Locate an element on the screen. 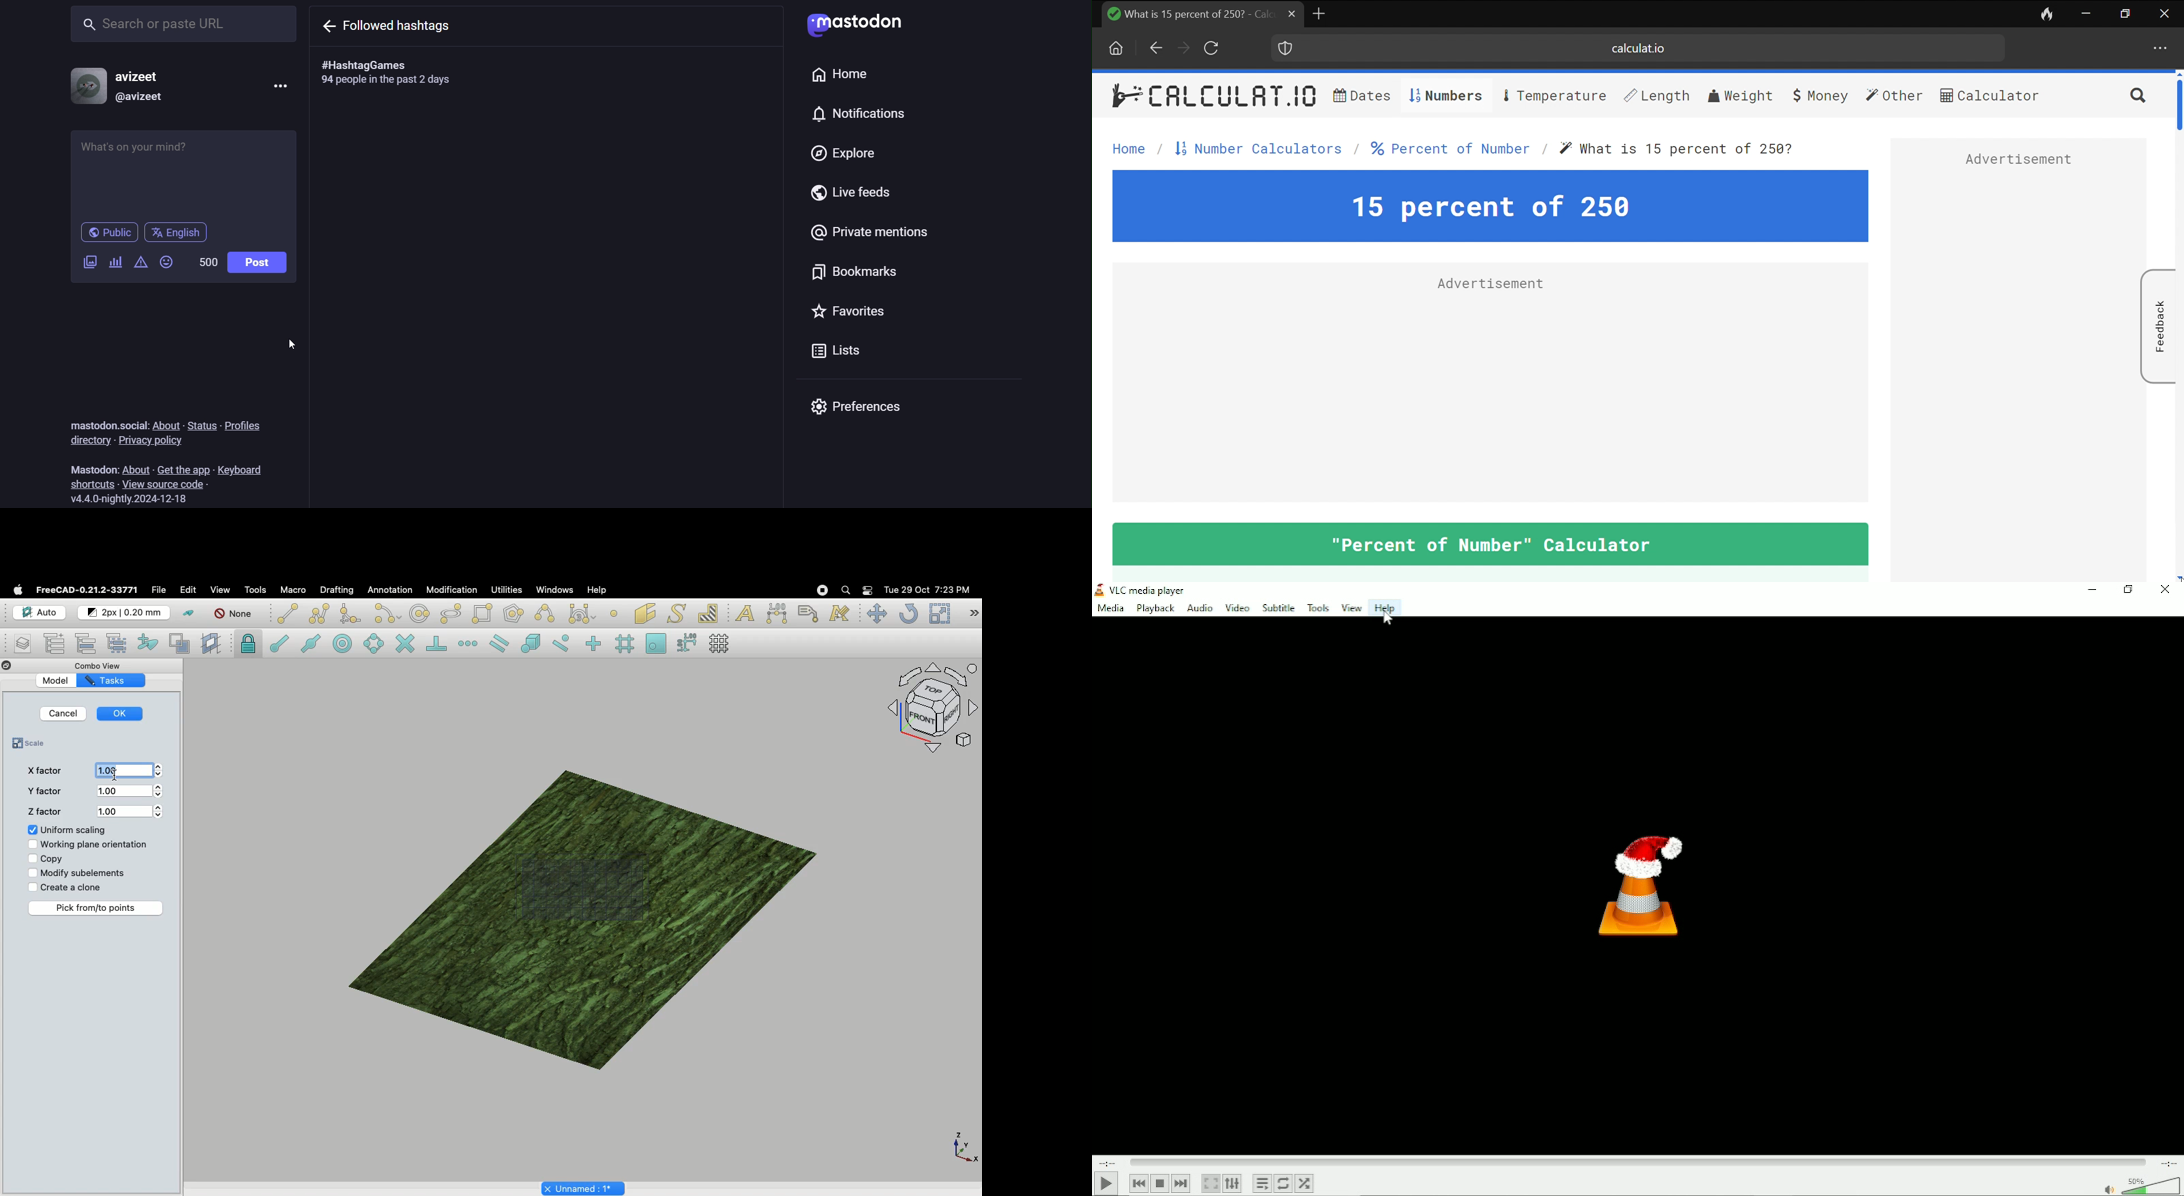  Facebinder is located at coordinates (645, 613).